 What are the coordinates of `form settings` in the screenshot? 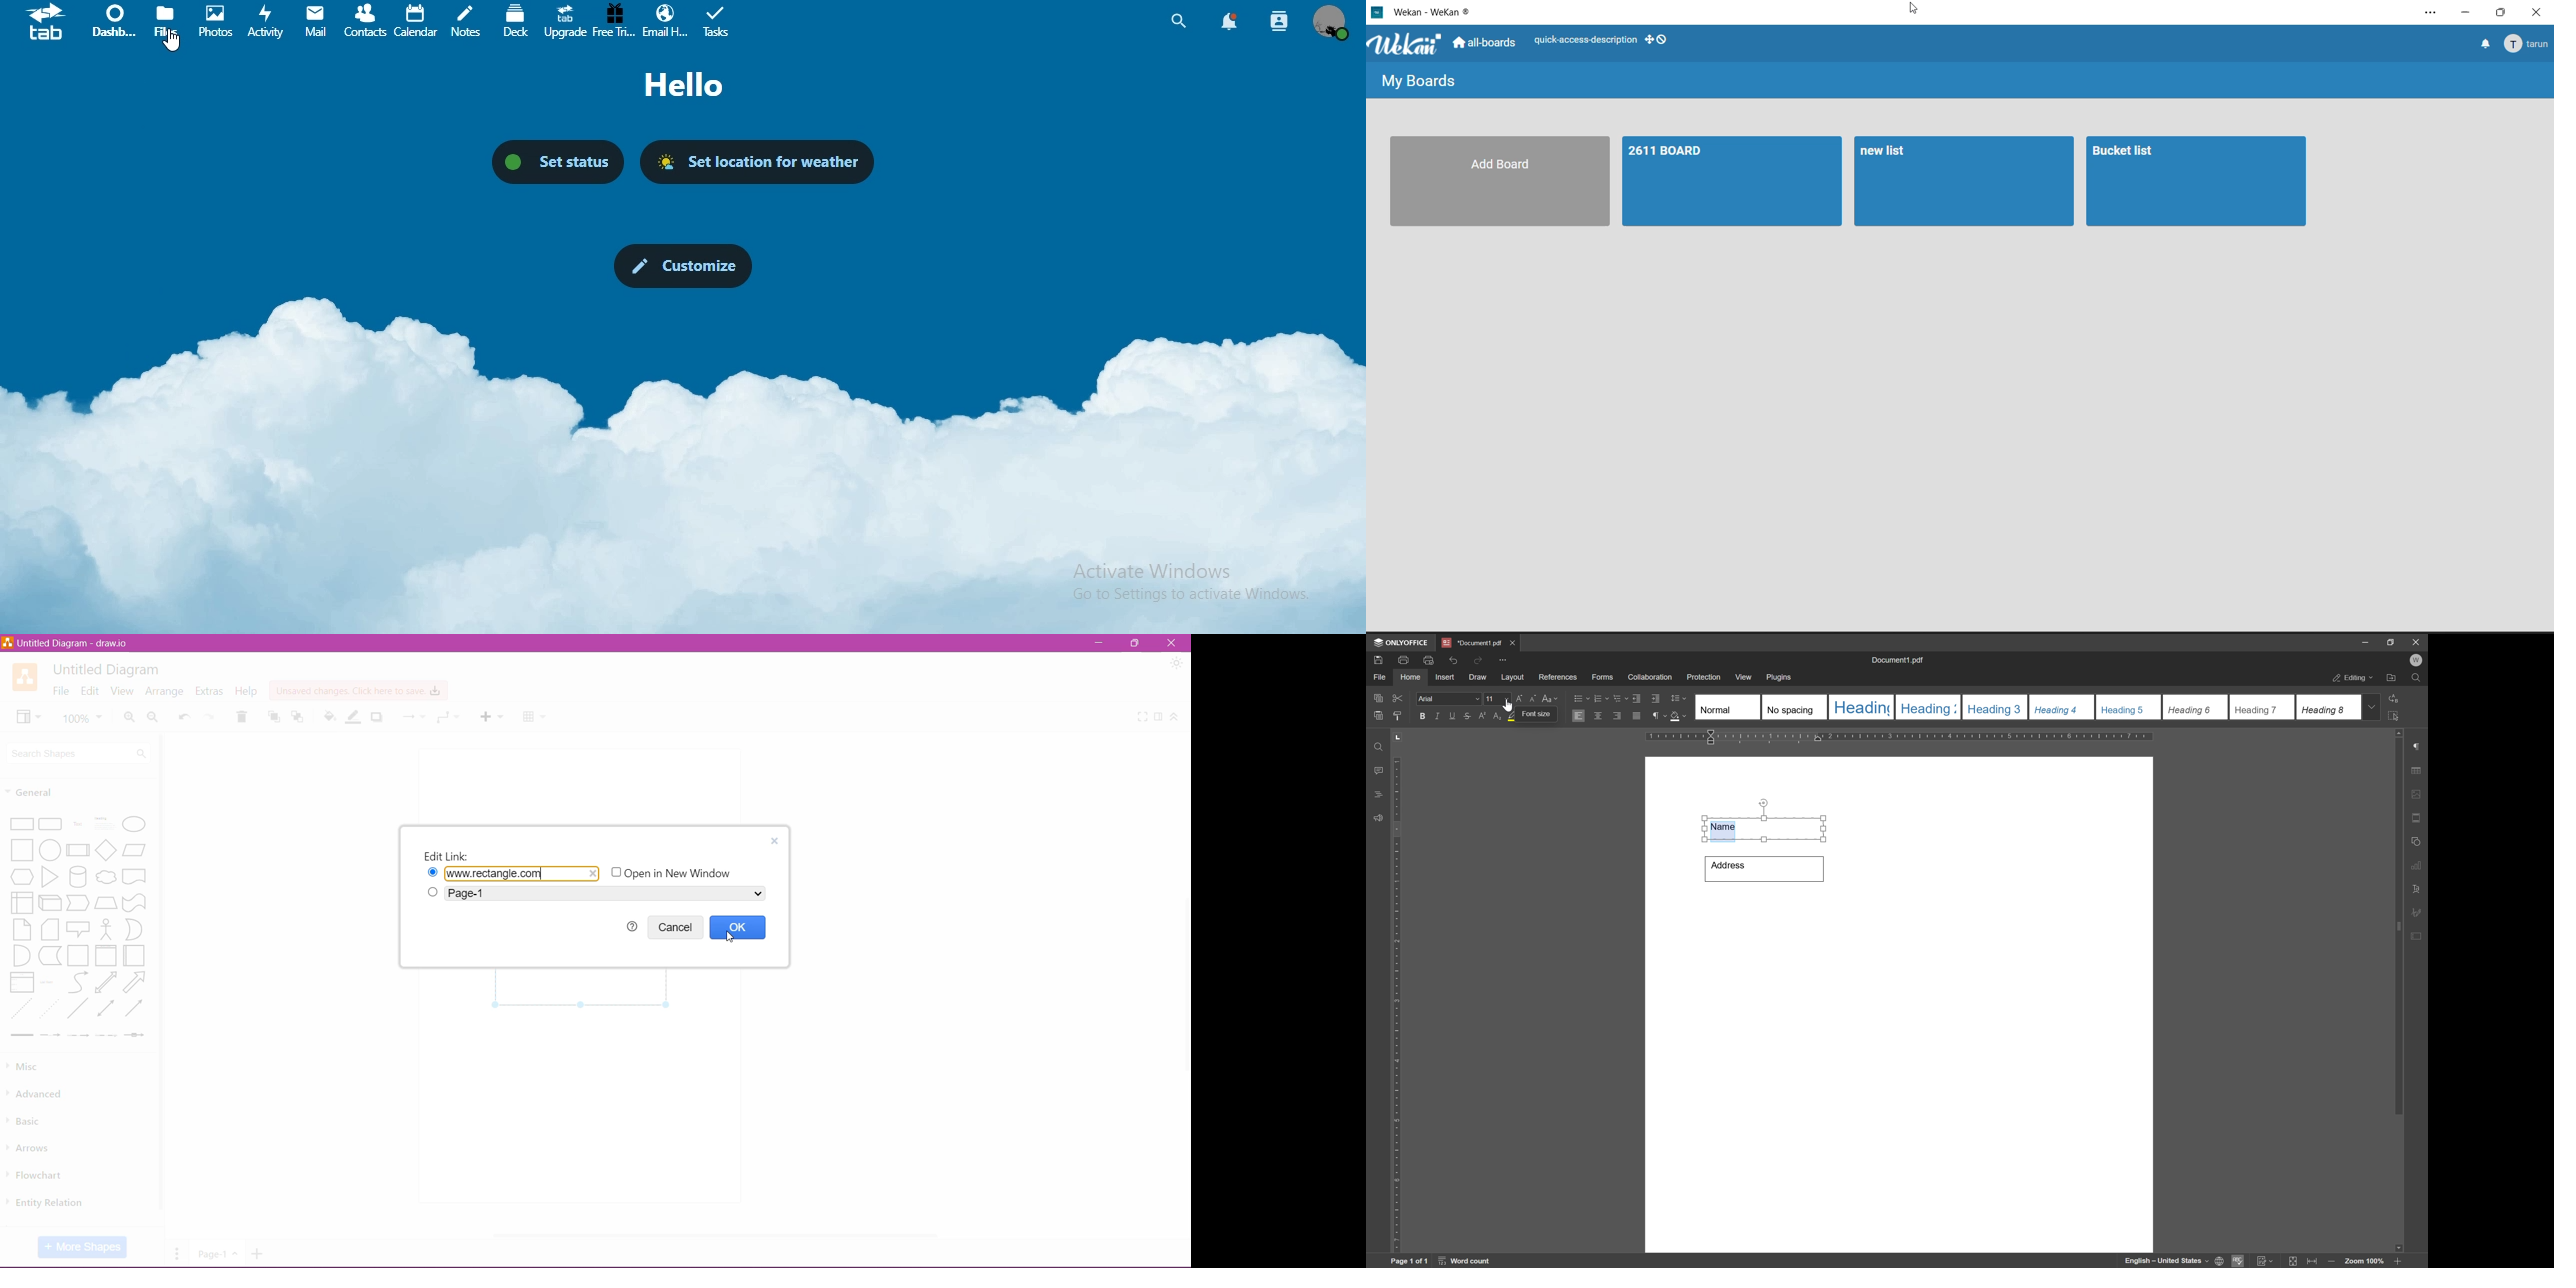 It's located at (2418, 934).